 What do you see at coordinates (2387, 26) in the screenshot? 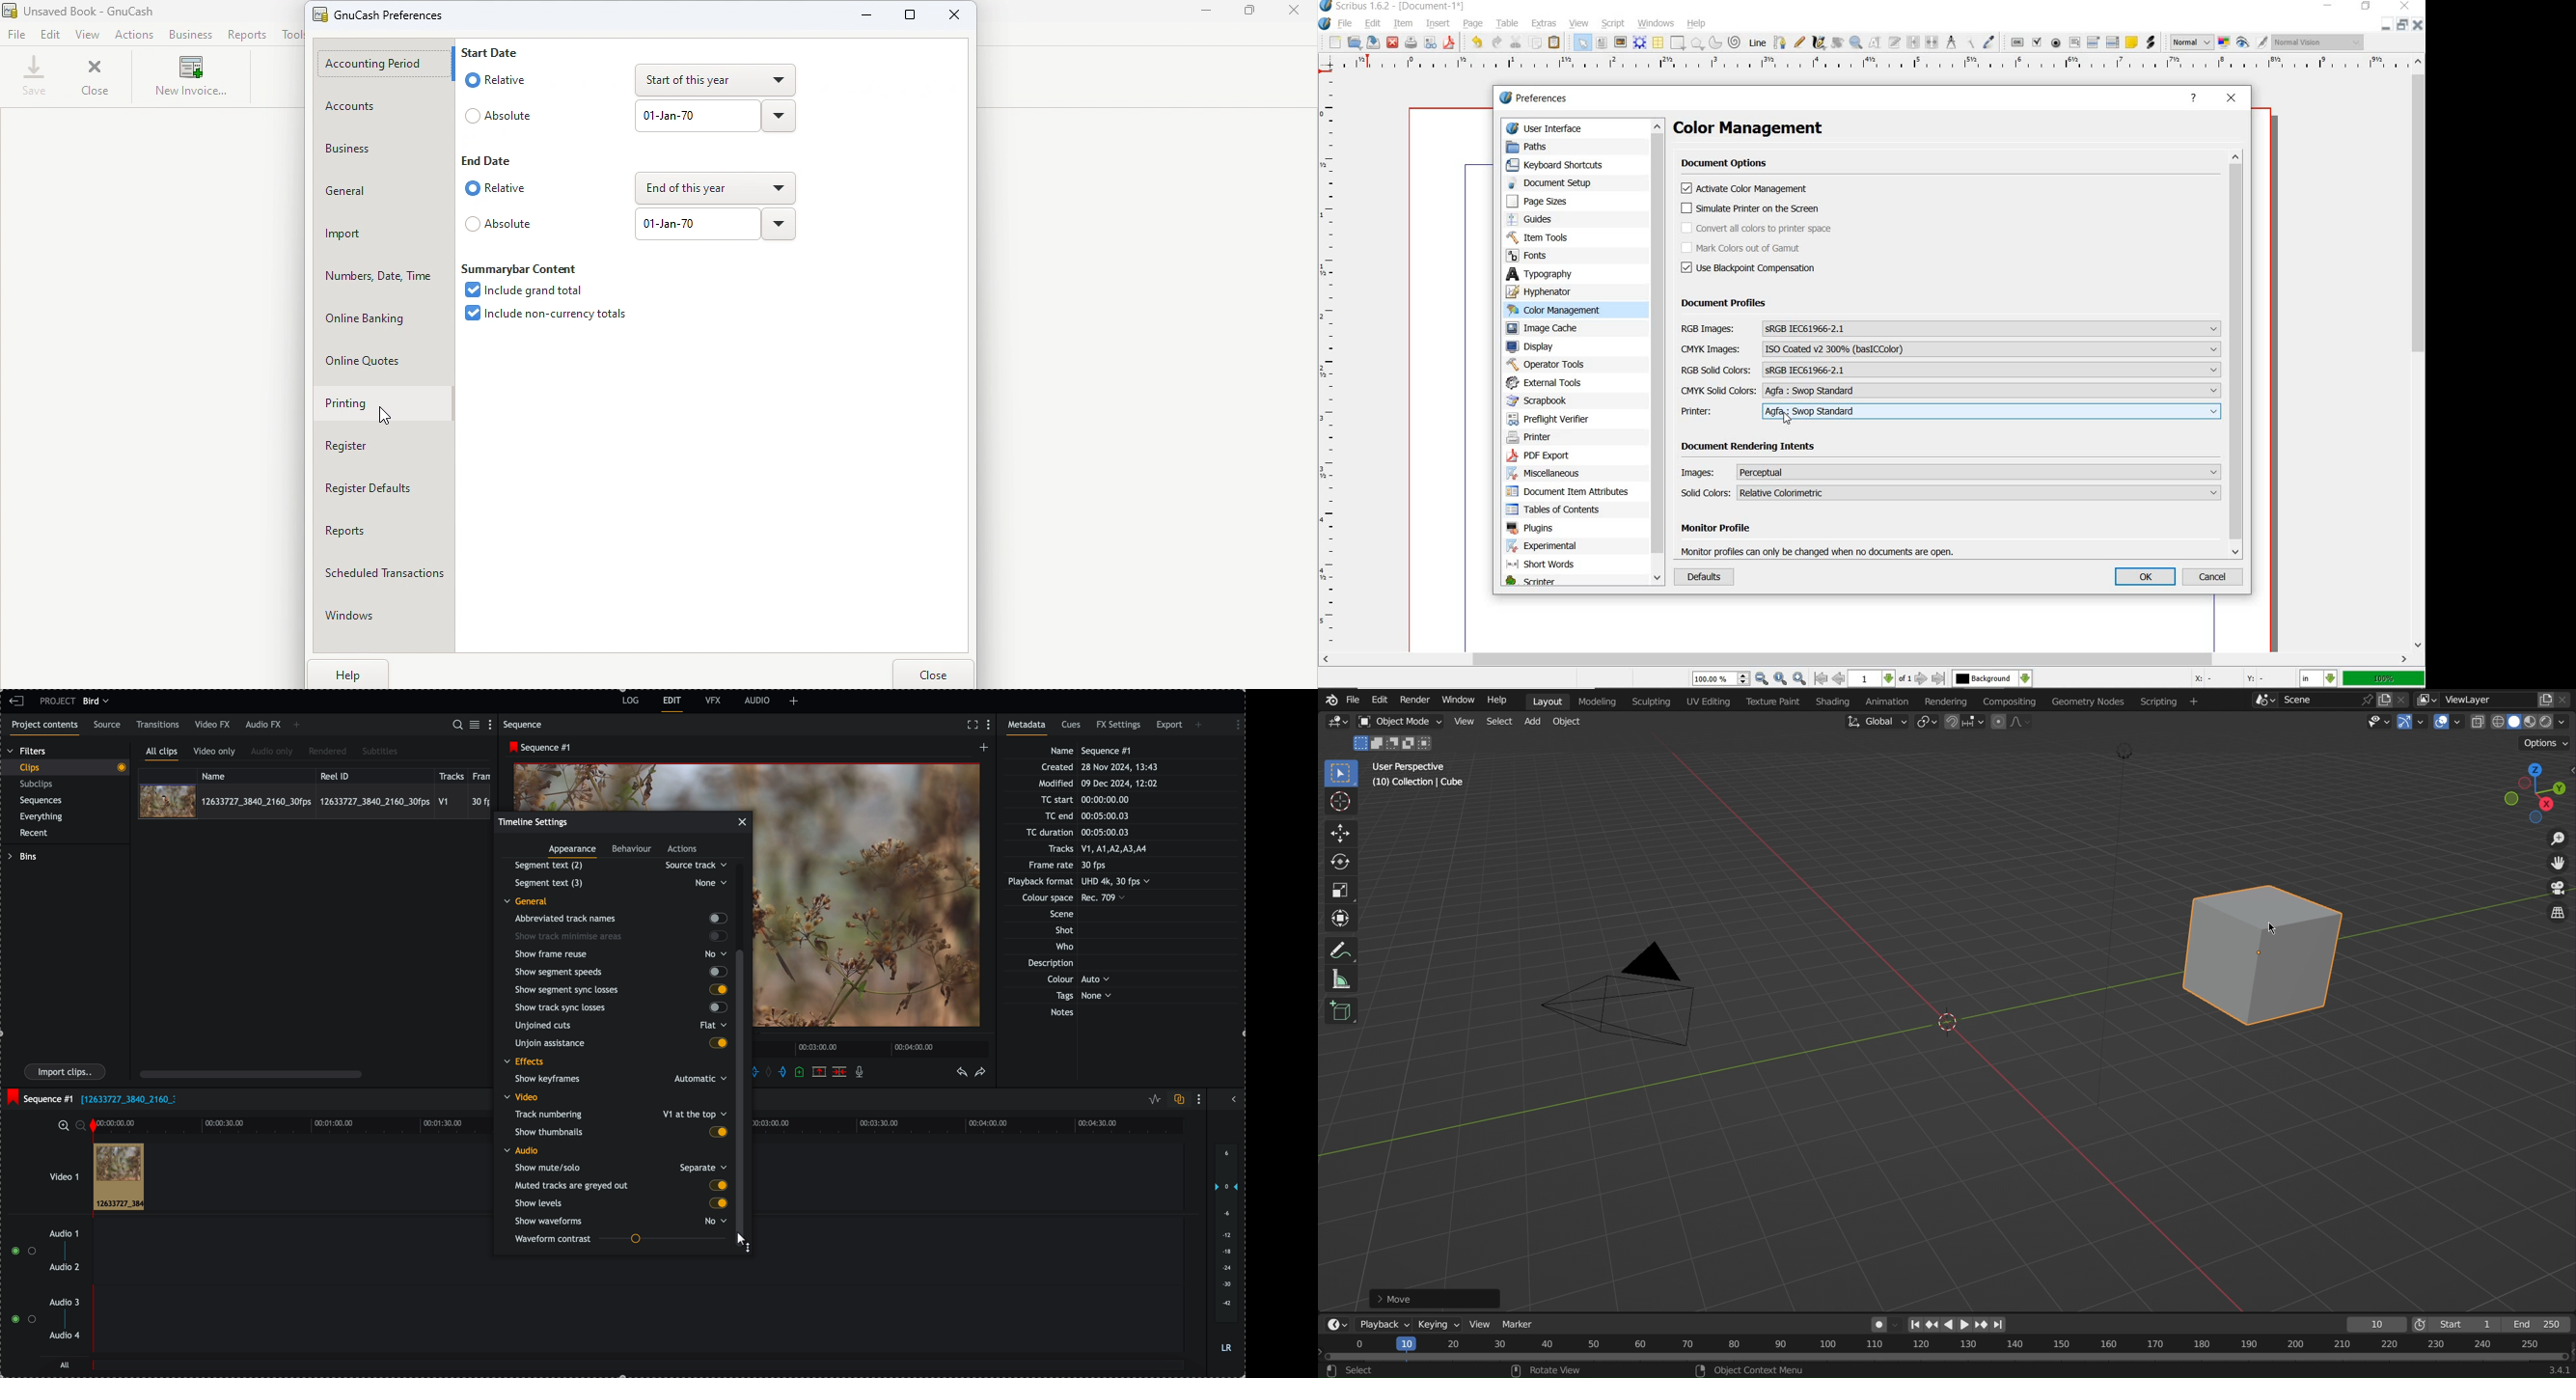
I see `minimize` at bounding box center [2387, 26].